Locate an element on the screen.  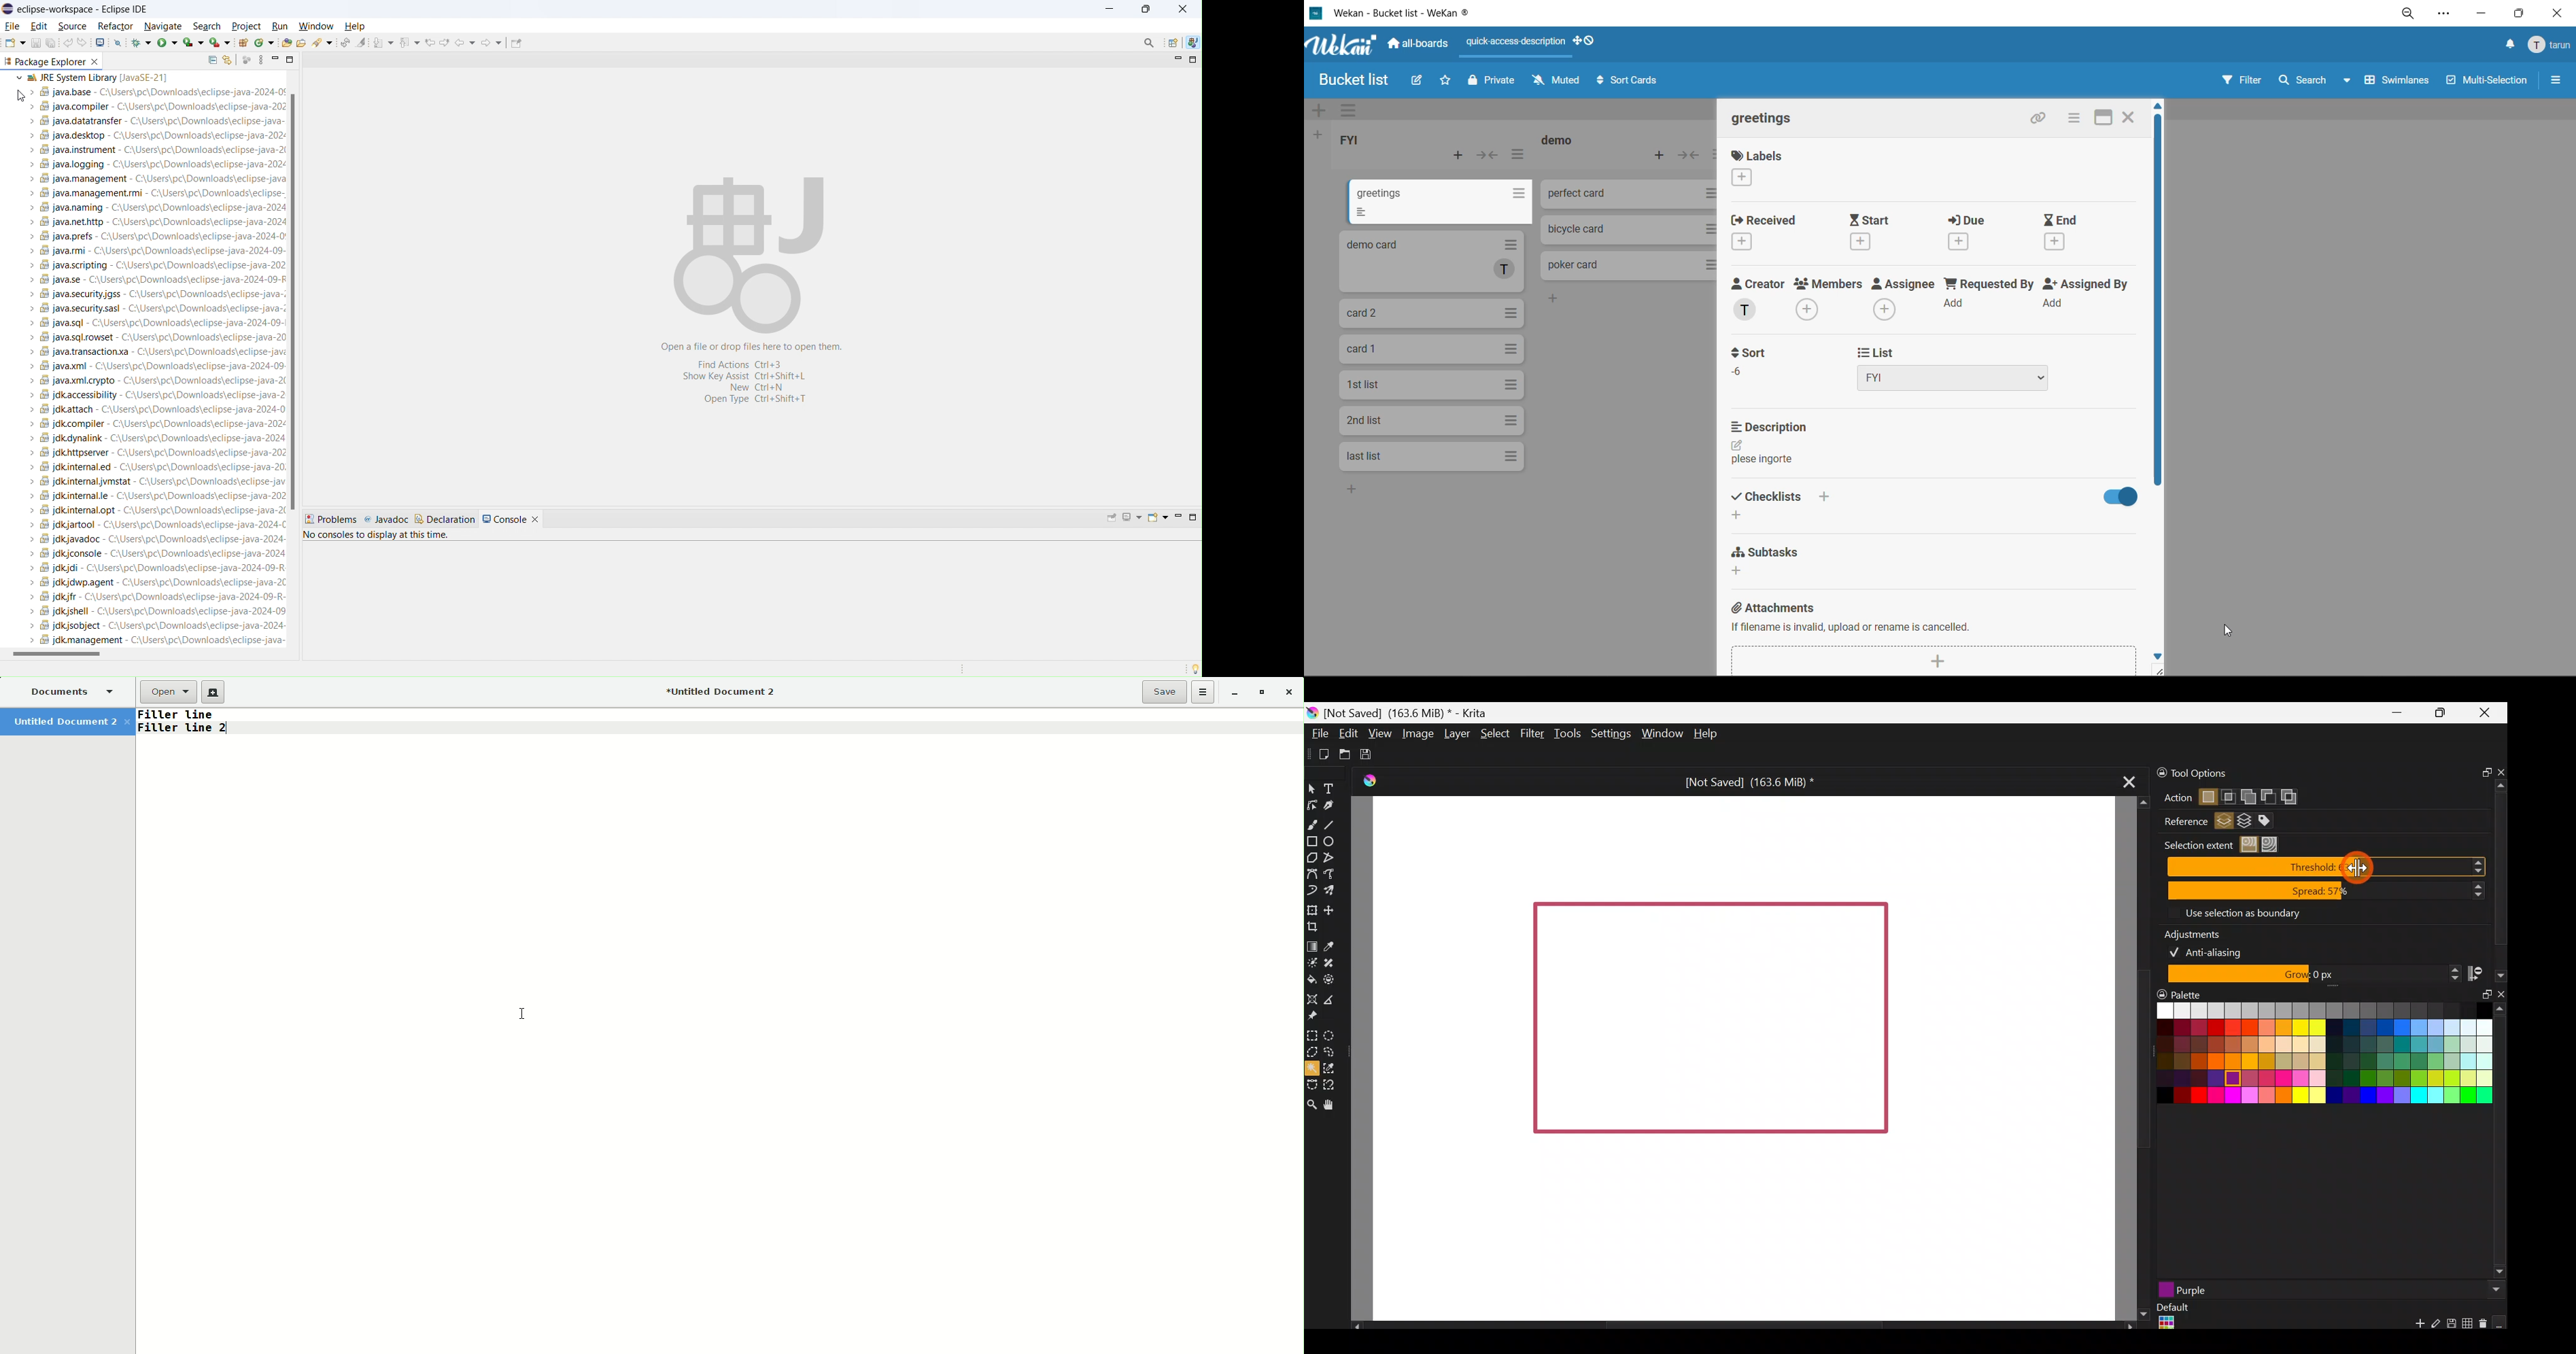
maximize is located at coordinates (2520, 13).